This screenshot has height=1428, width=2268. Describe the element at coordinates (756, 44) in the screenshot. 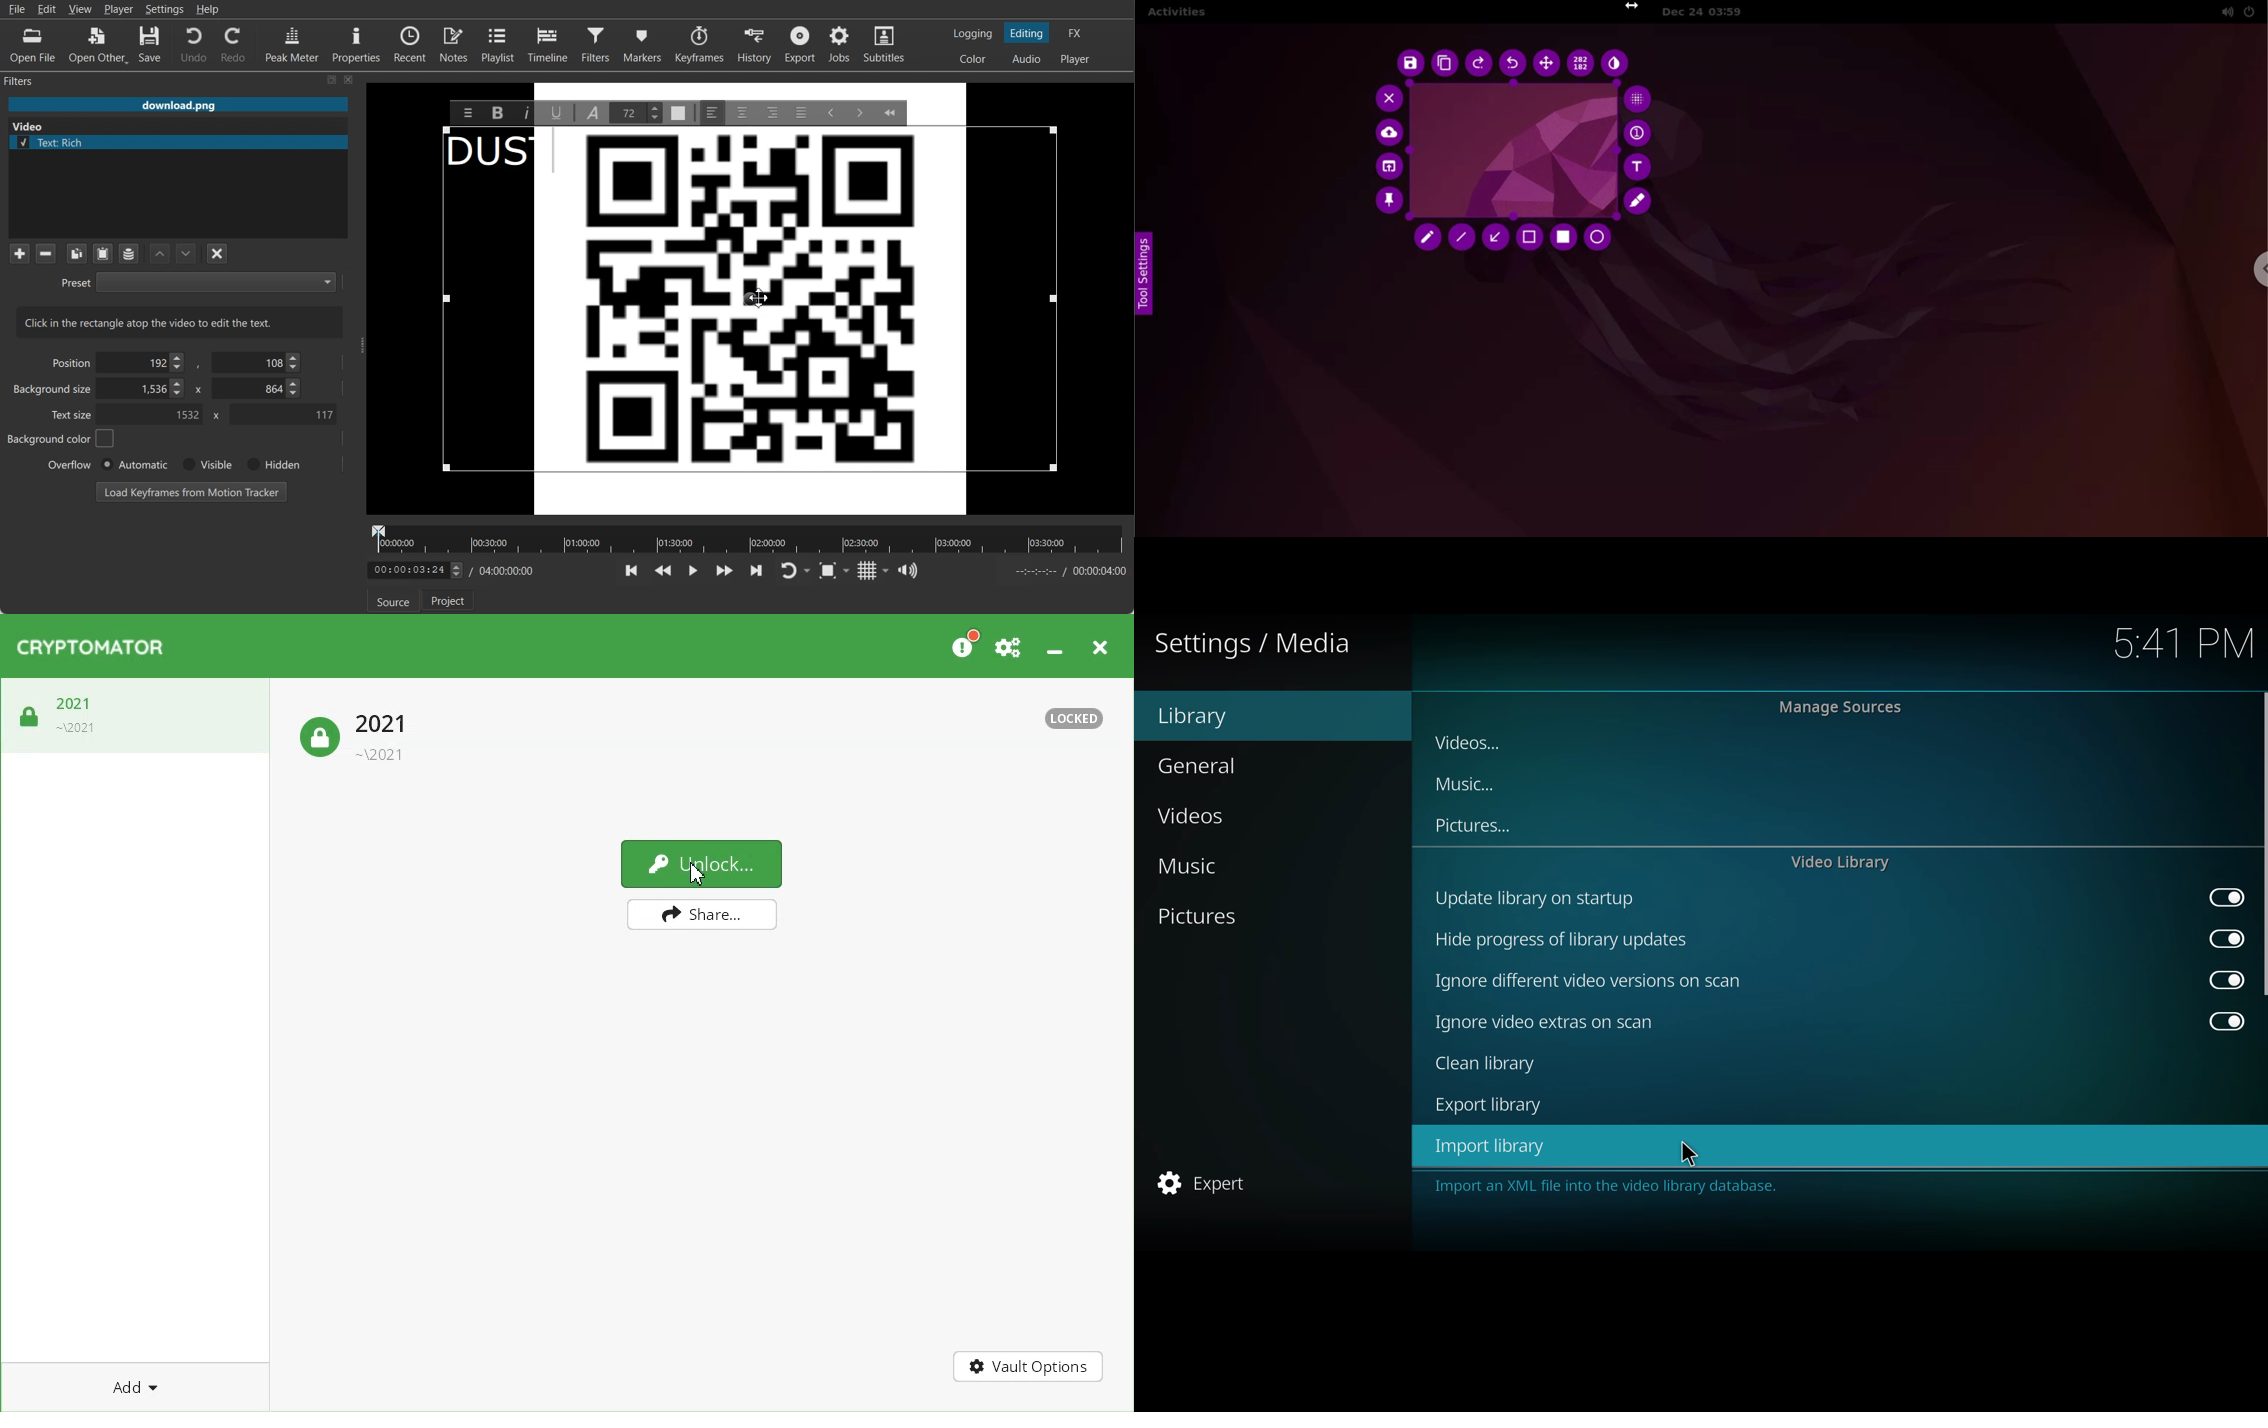

I see `History` at that location.